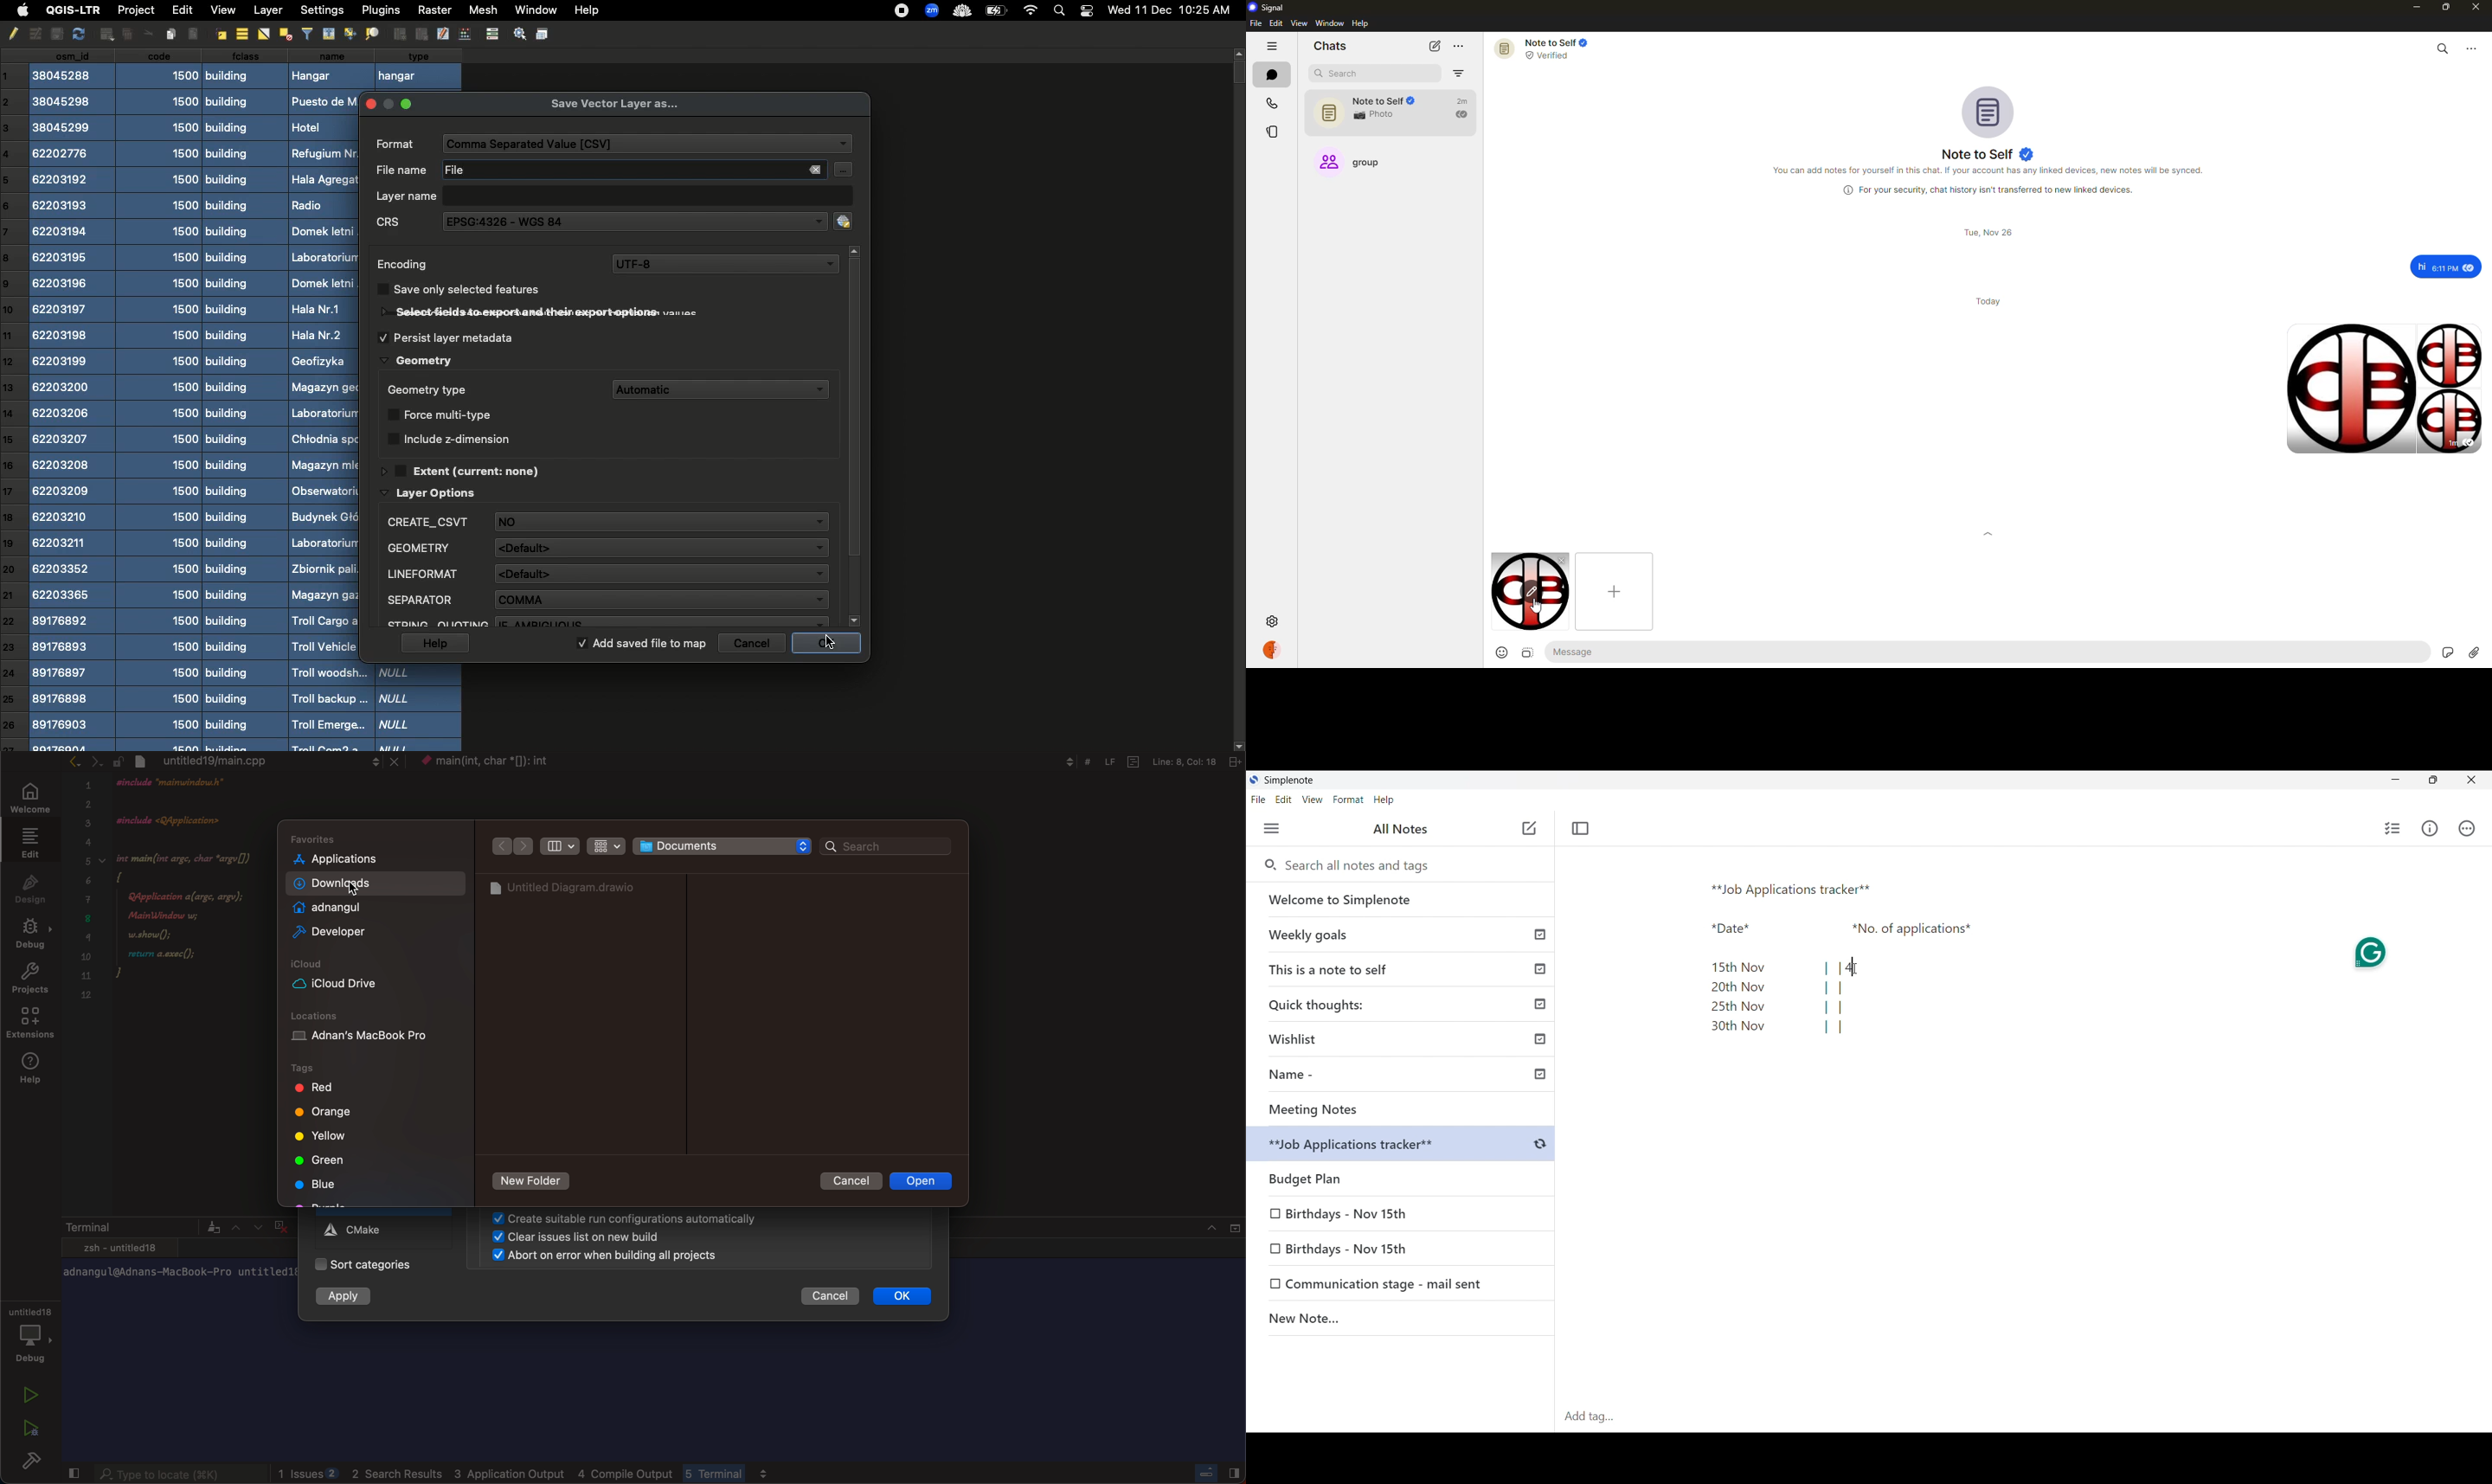 The image size is (2492, 1484). I want to click on CRS, so click(398, 223).